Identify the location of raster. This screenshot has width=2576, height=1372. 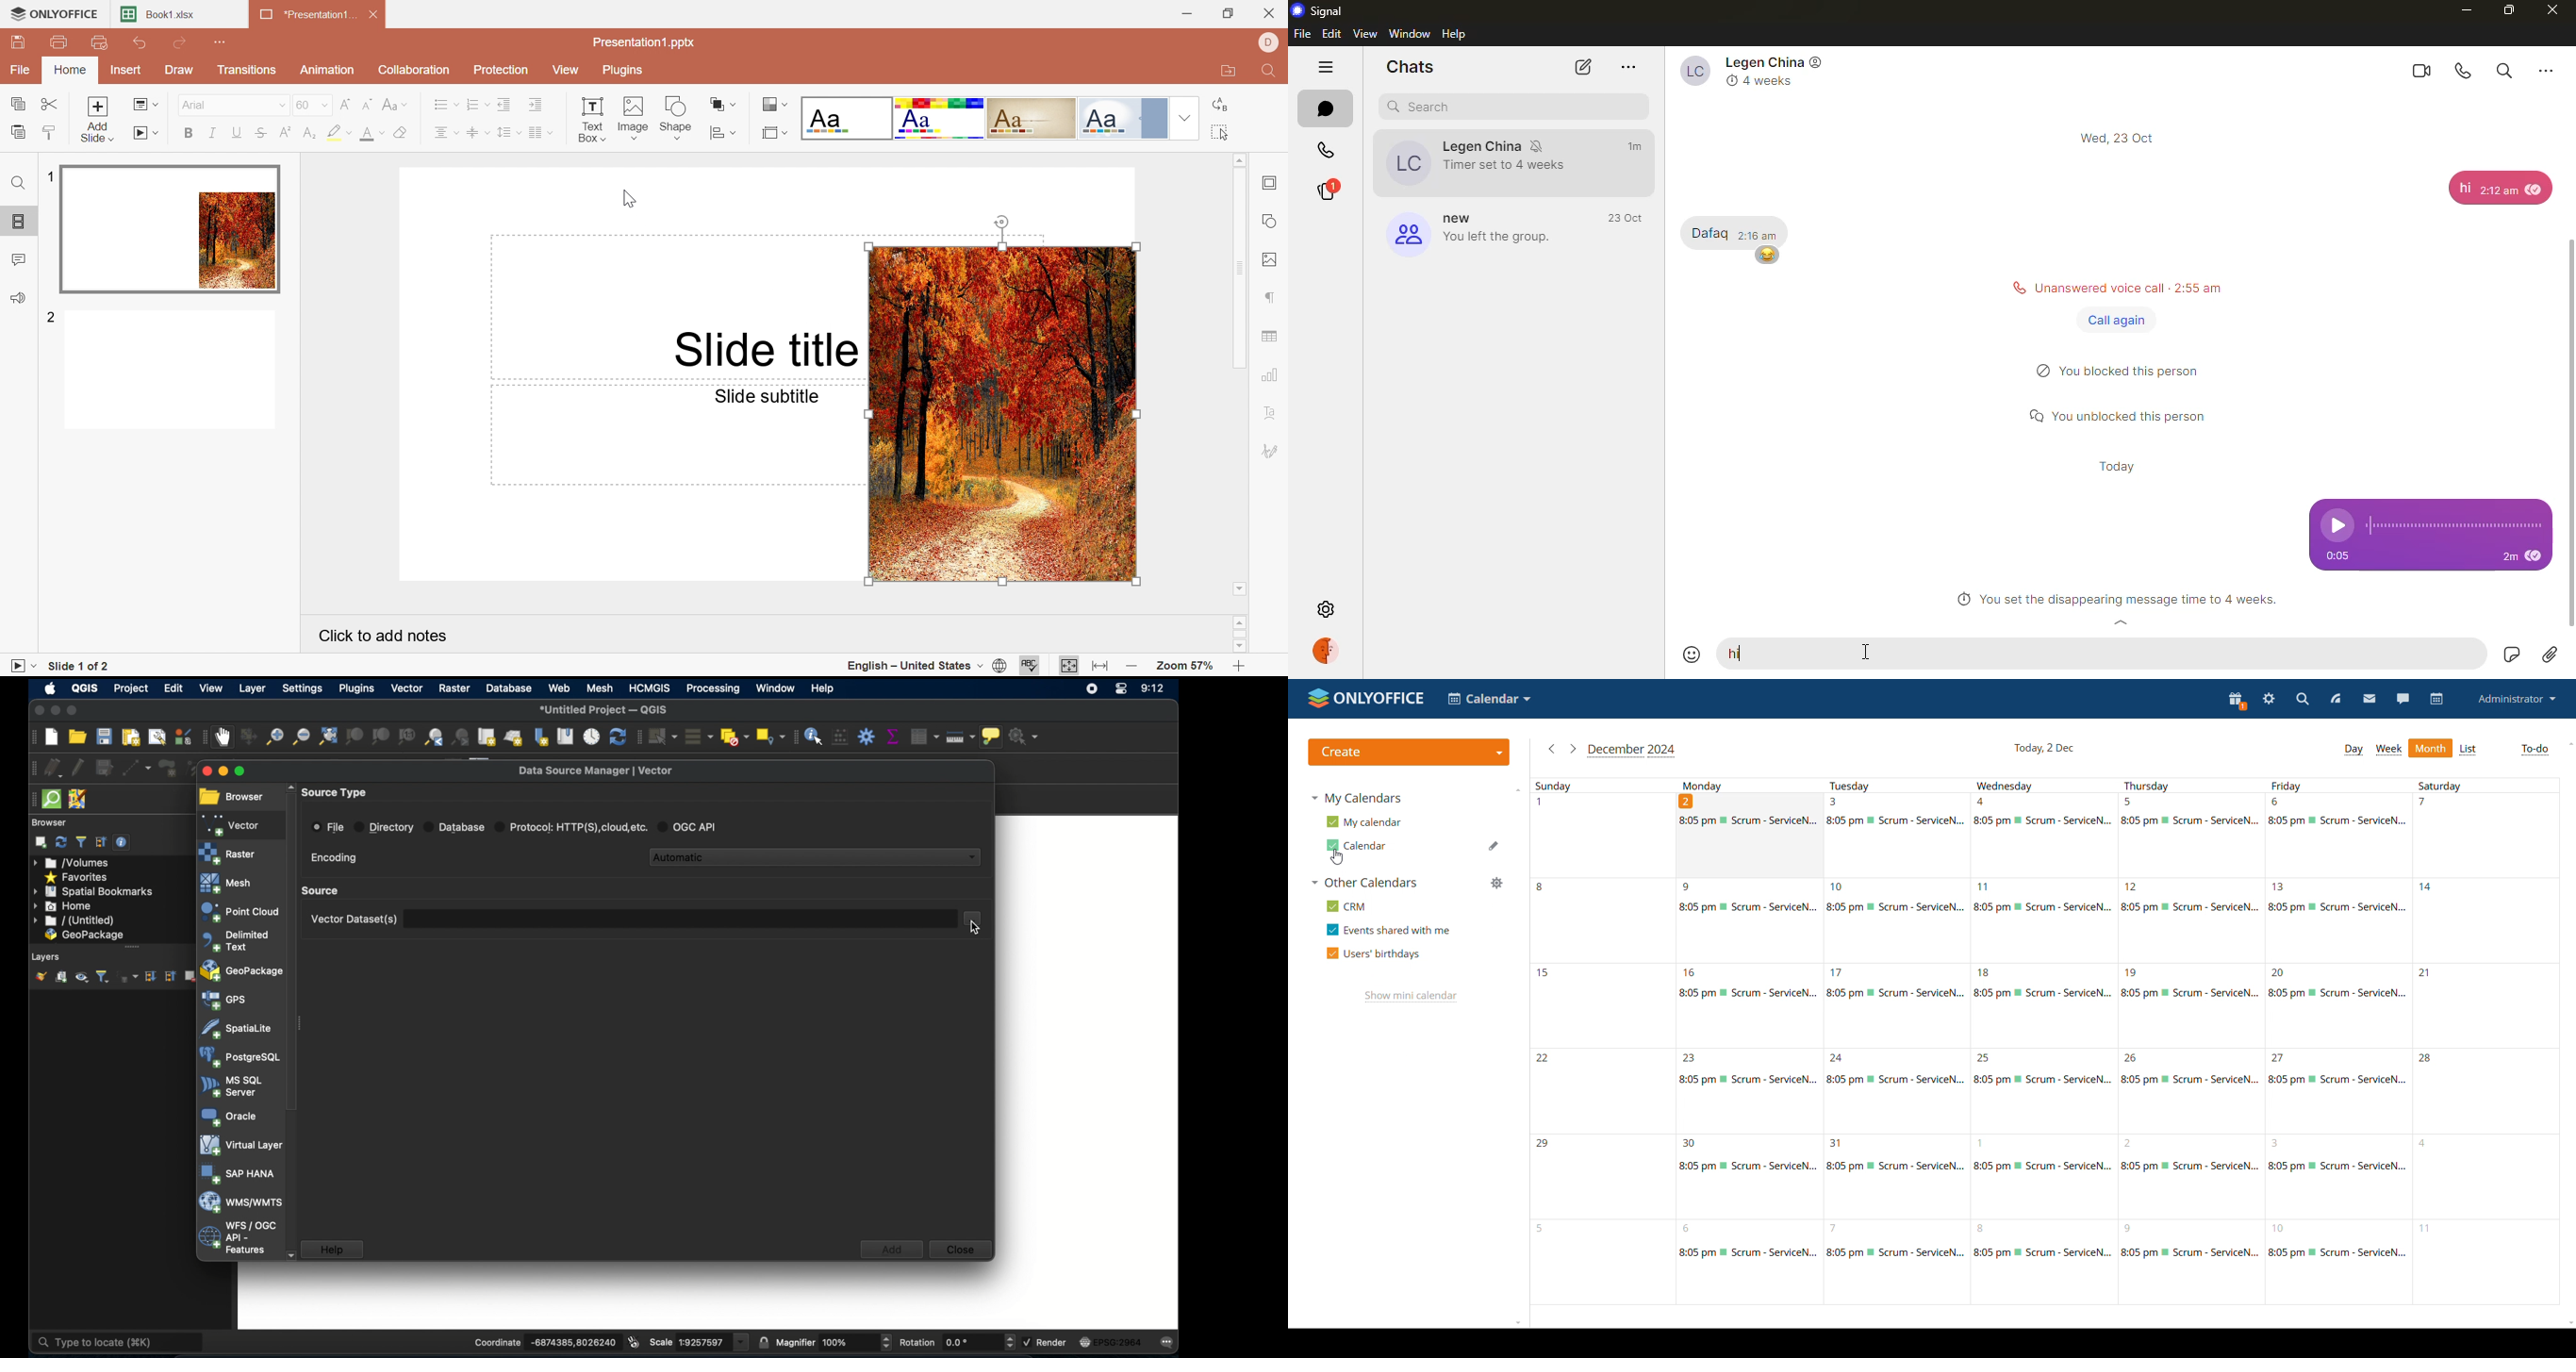
(228, 853).